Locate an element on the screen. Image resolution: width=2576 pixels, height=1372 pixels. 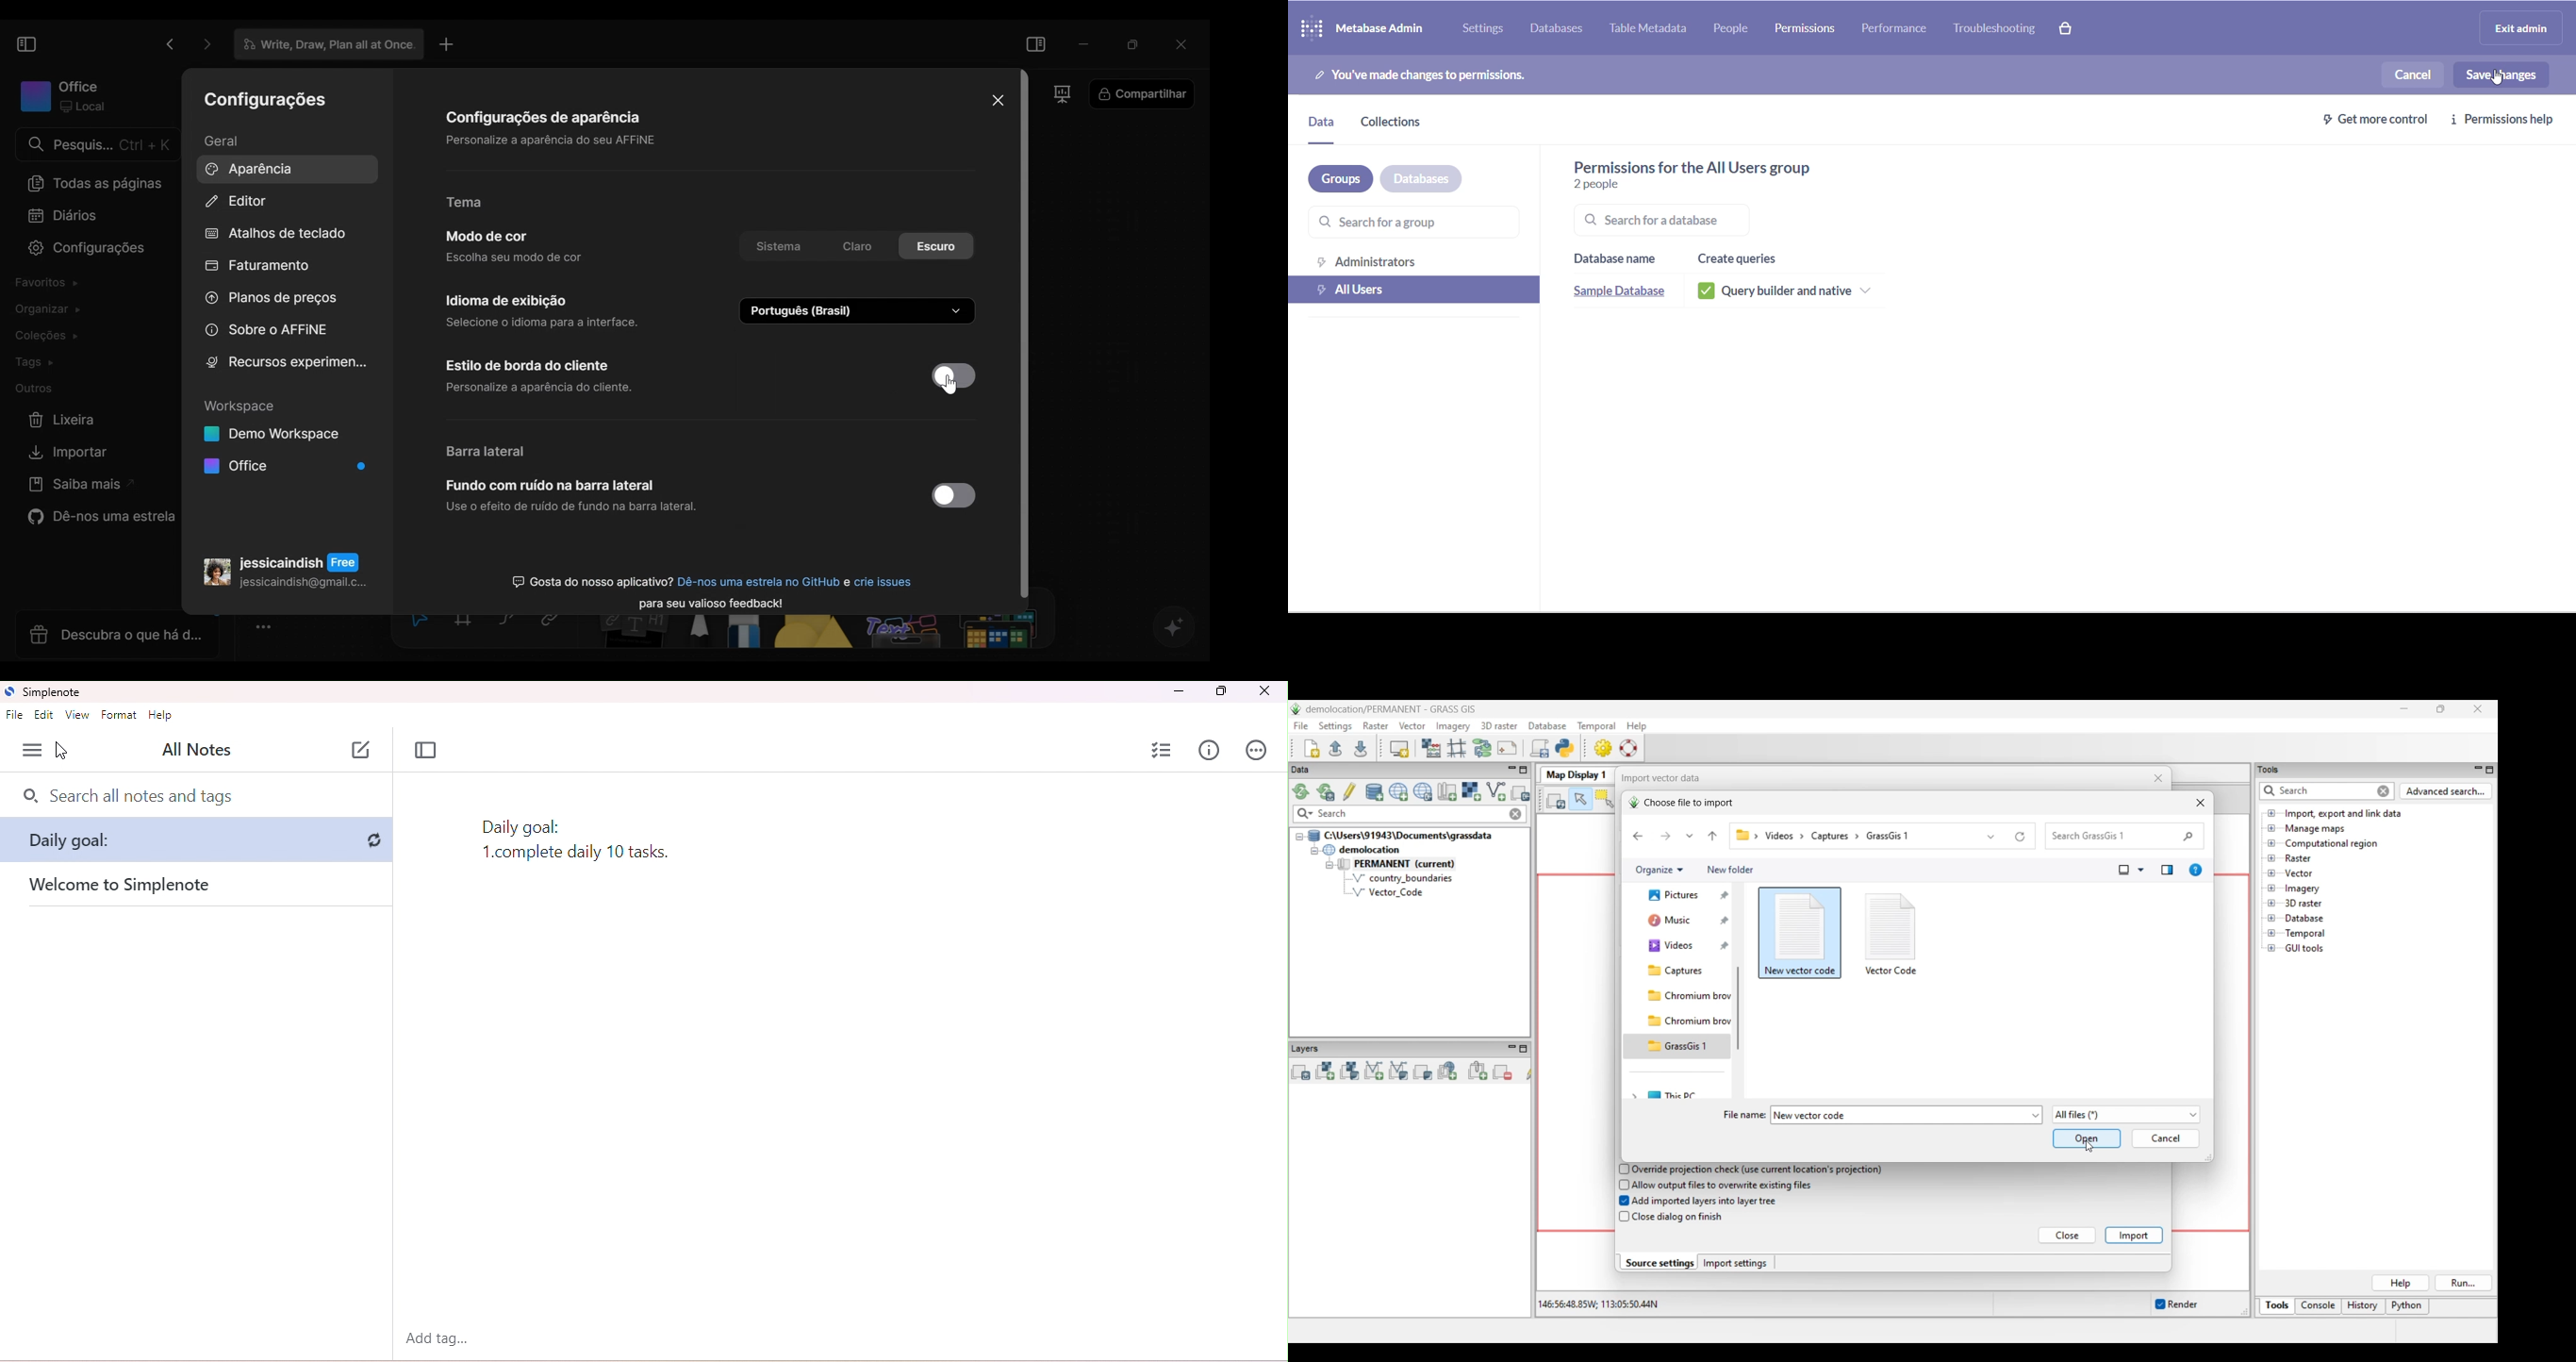
Account is located at coordinates (286, 568).